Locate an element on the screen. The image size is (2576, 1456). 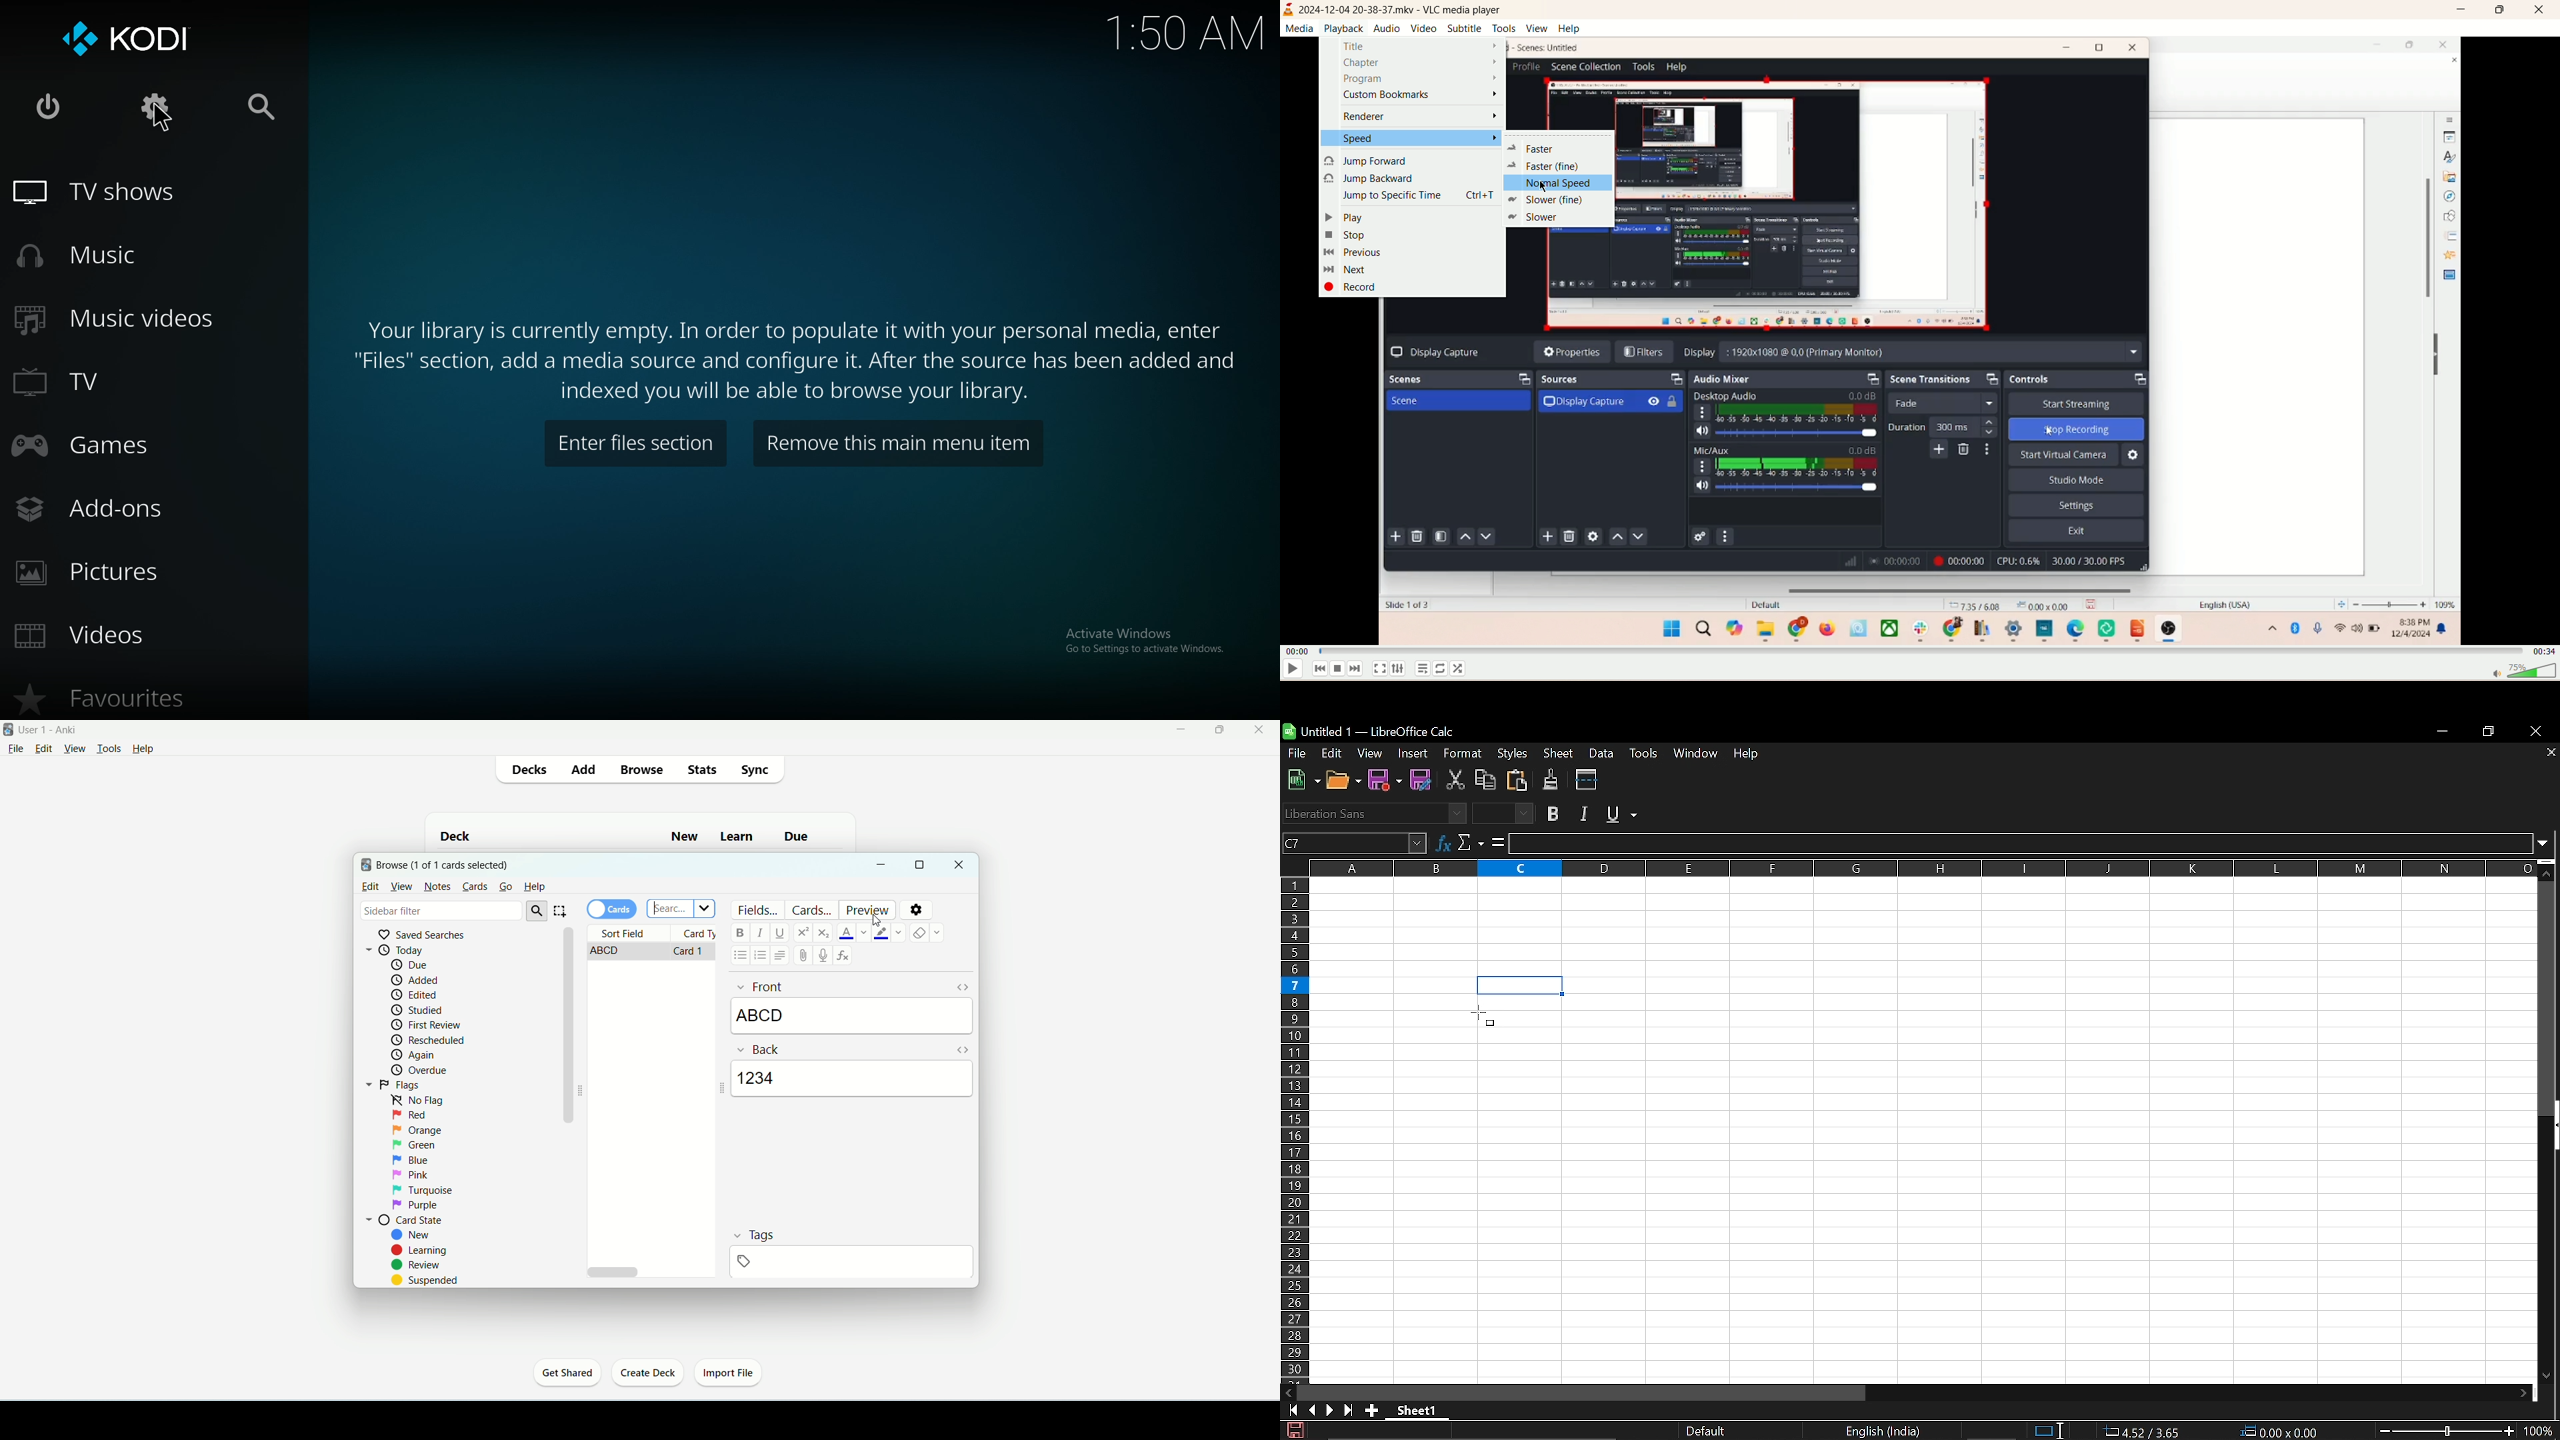
Remove this main menu item is located at coordinates (899, 441).